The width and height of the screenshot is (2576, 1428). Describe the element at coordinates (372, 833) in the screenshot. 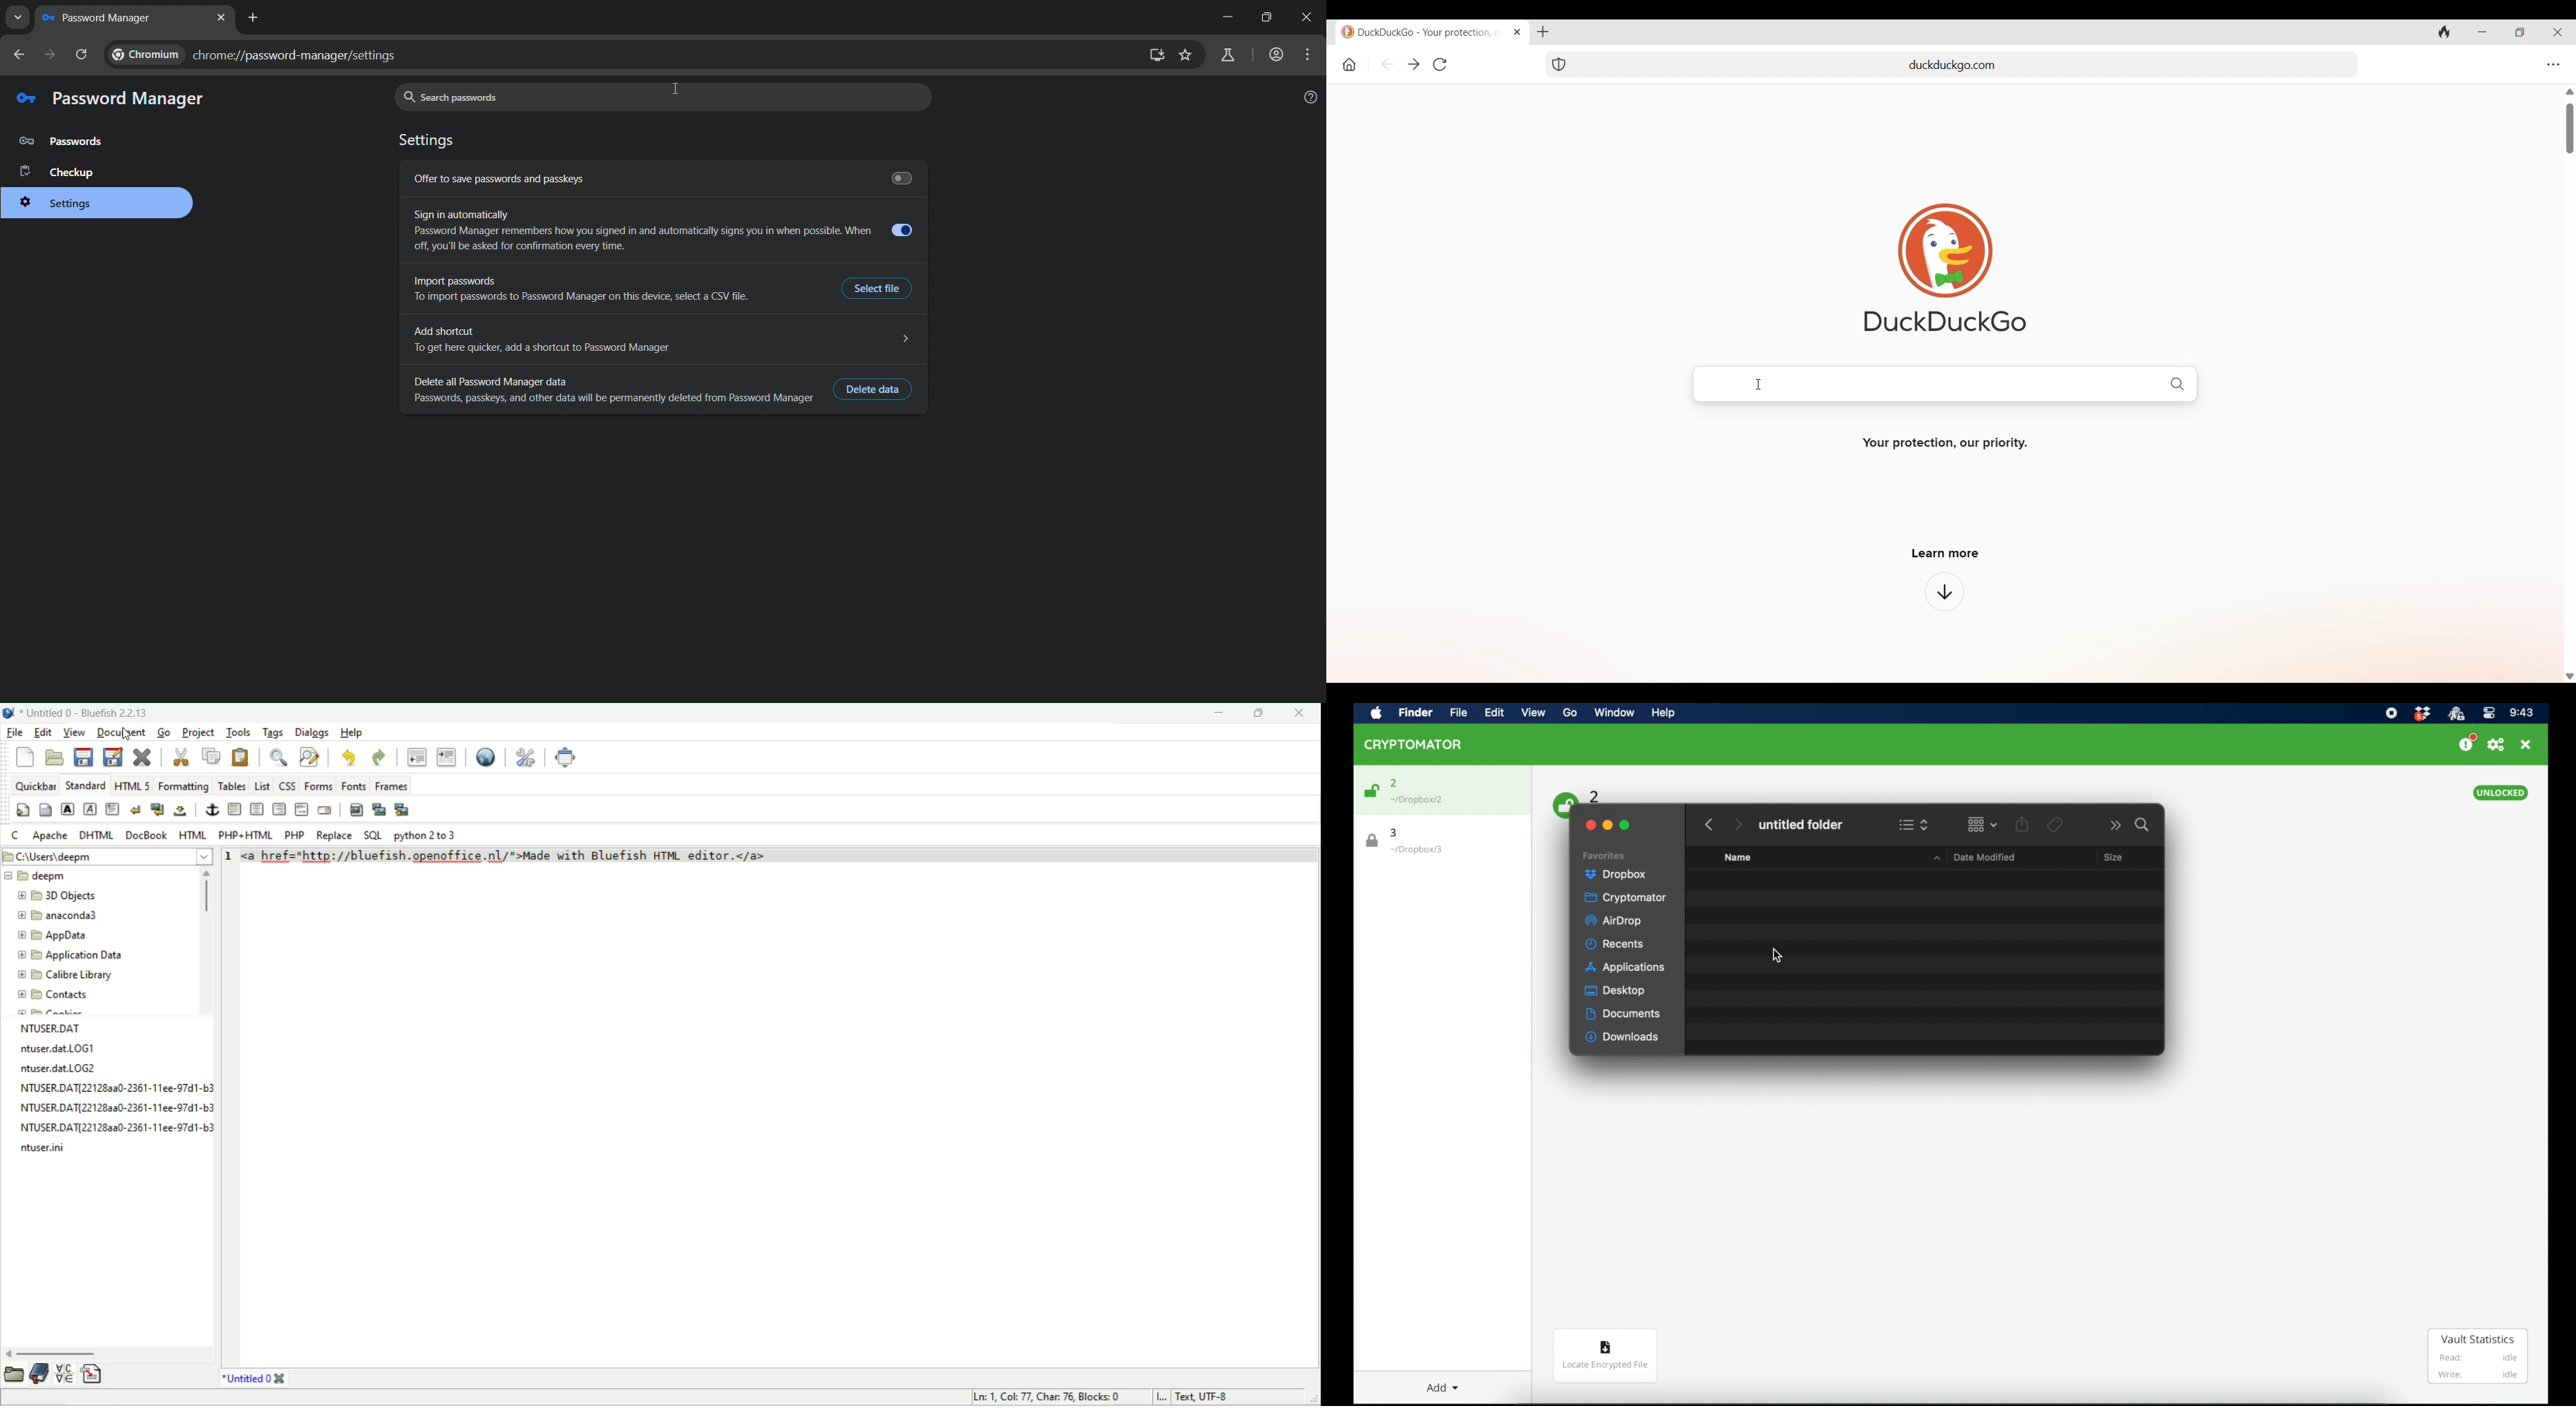

I see `SQL` at that location.